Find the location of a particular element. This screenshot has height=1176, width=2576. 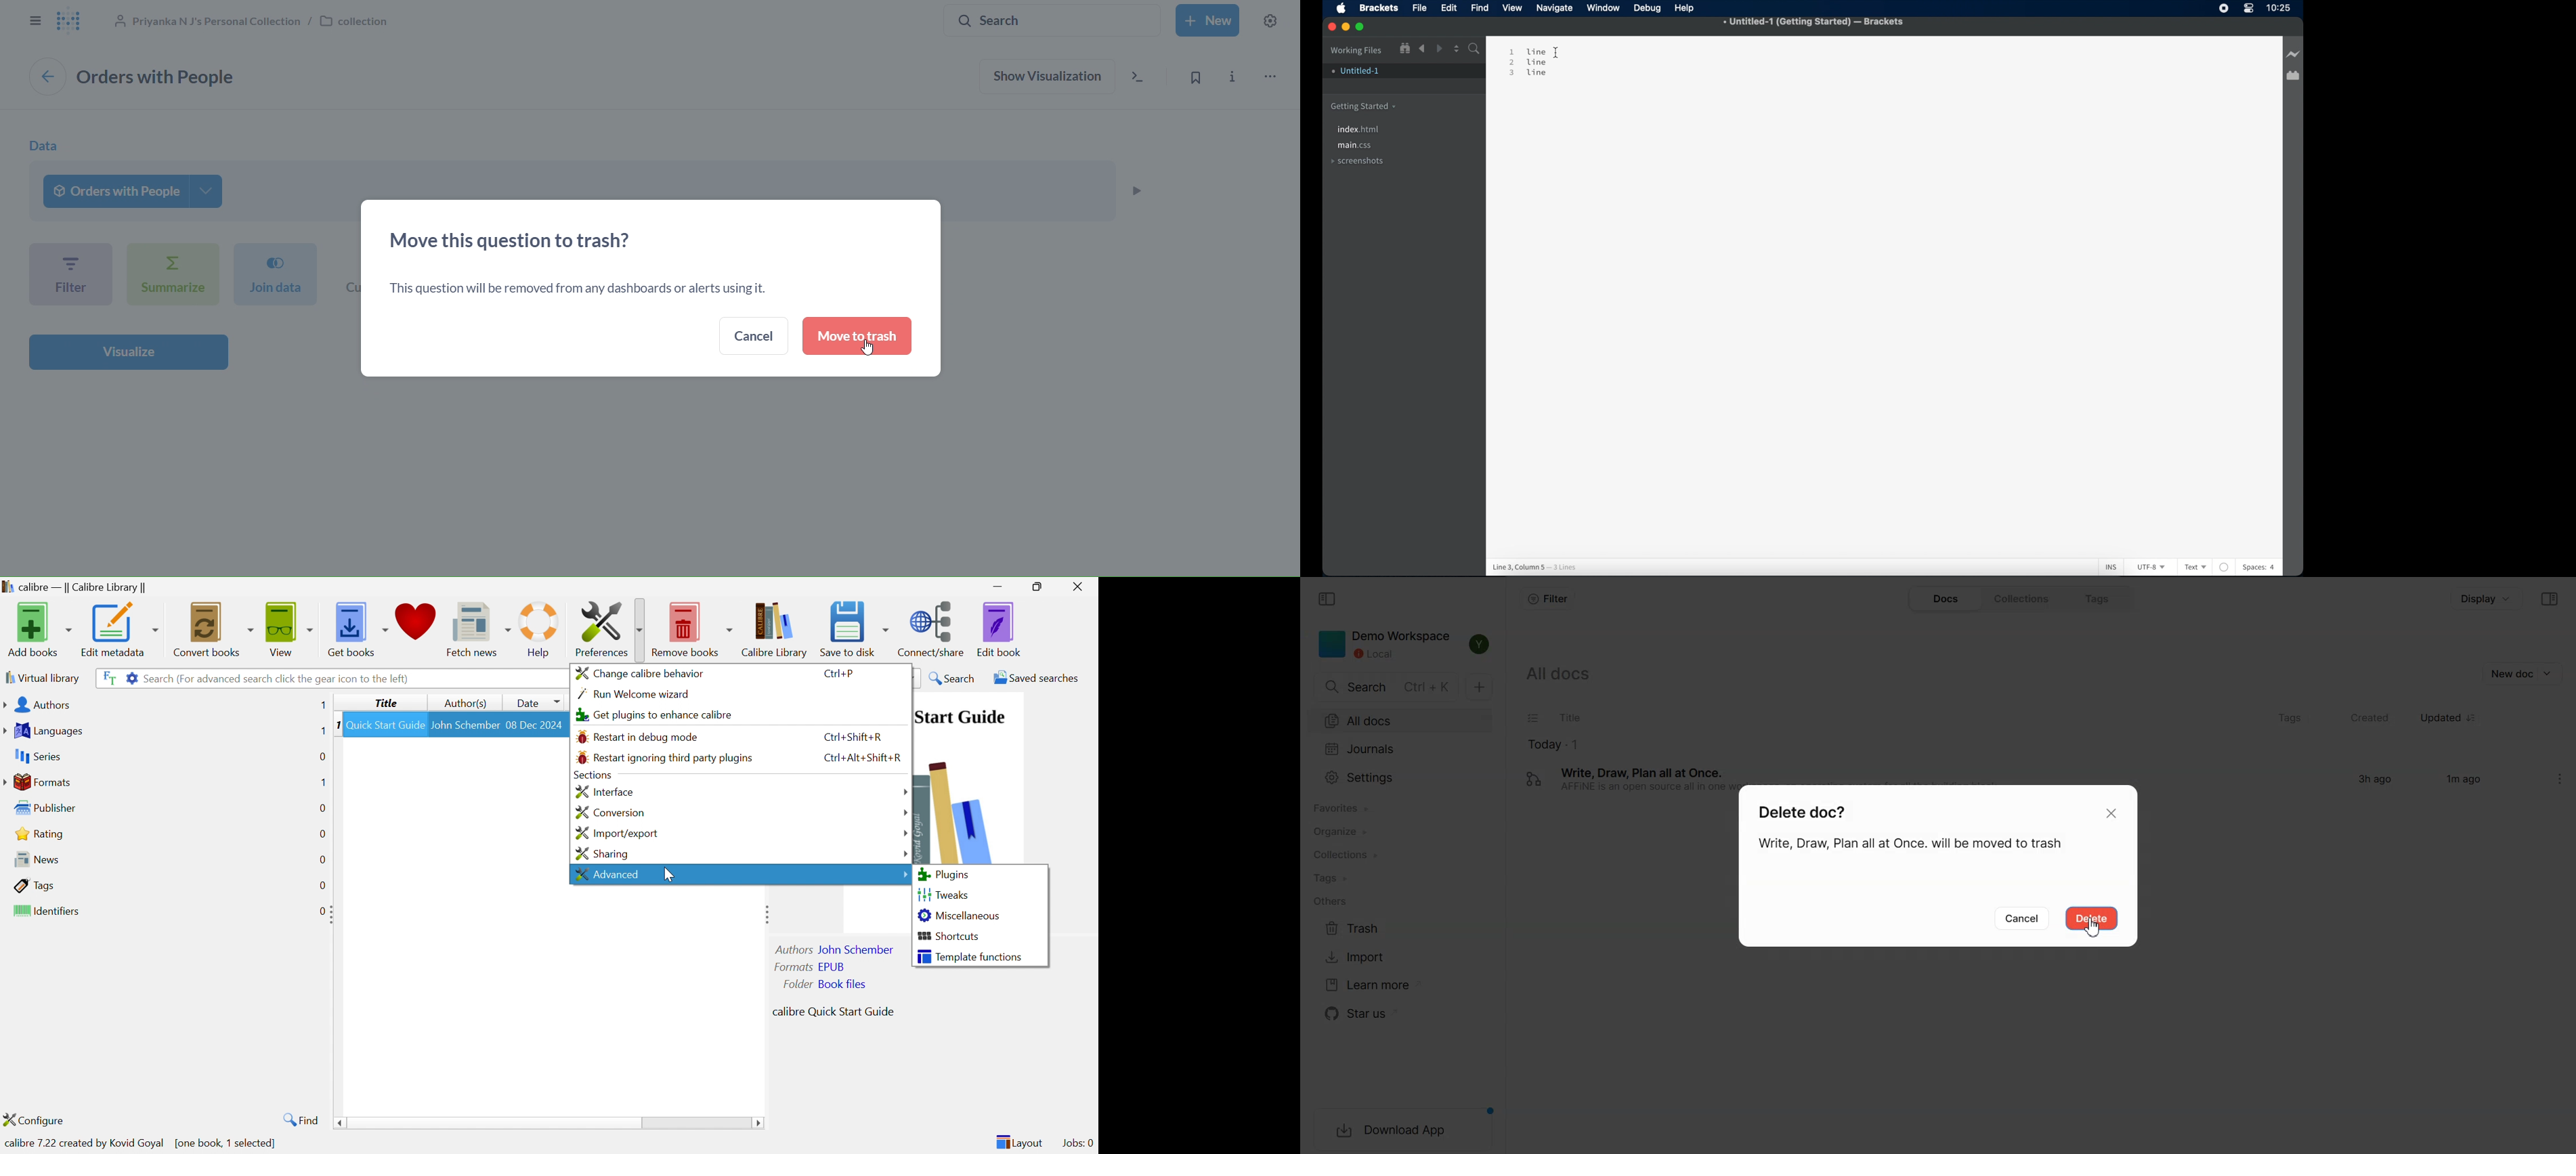

Saved searches is located at coordinates (1035, 678).